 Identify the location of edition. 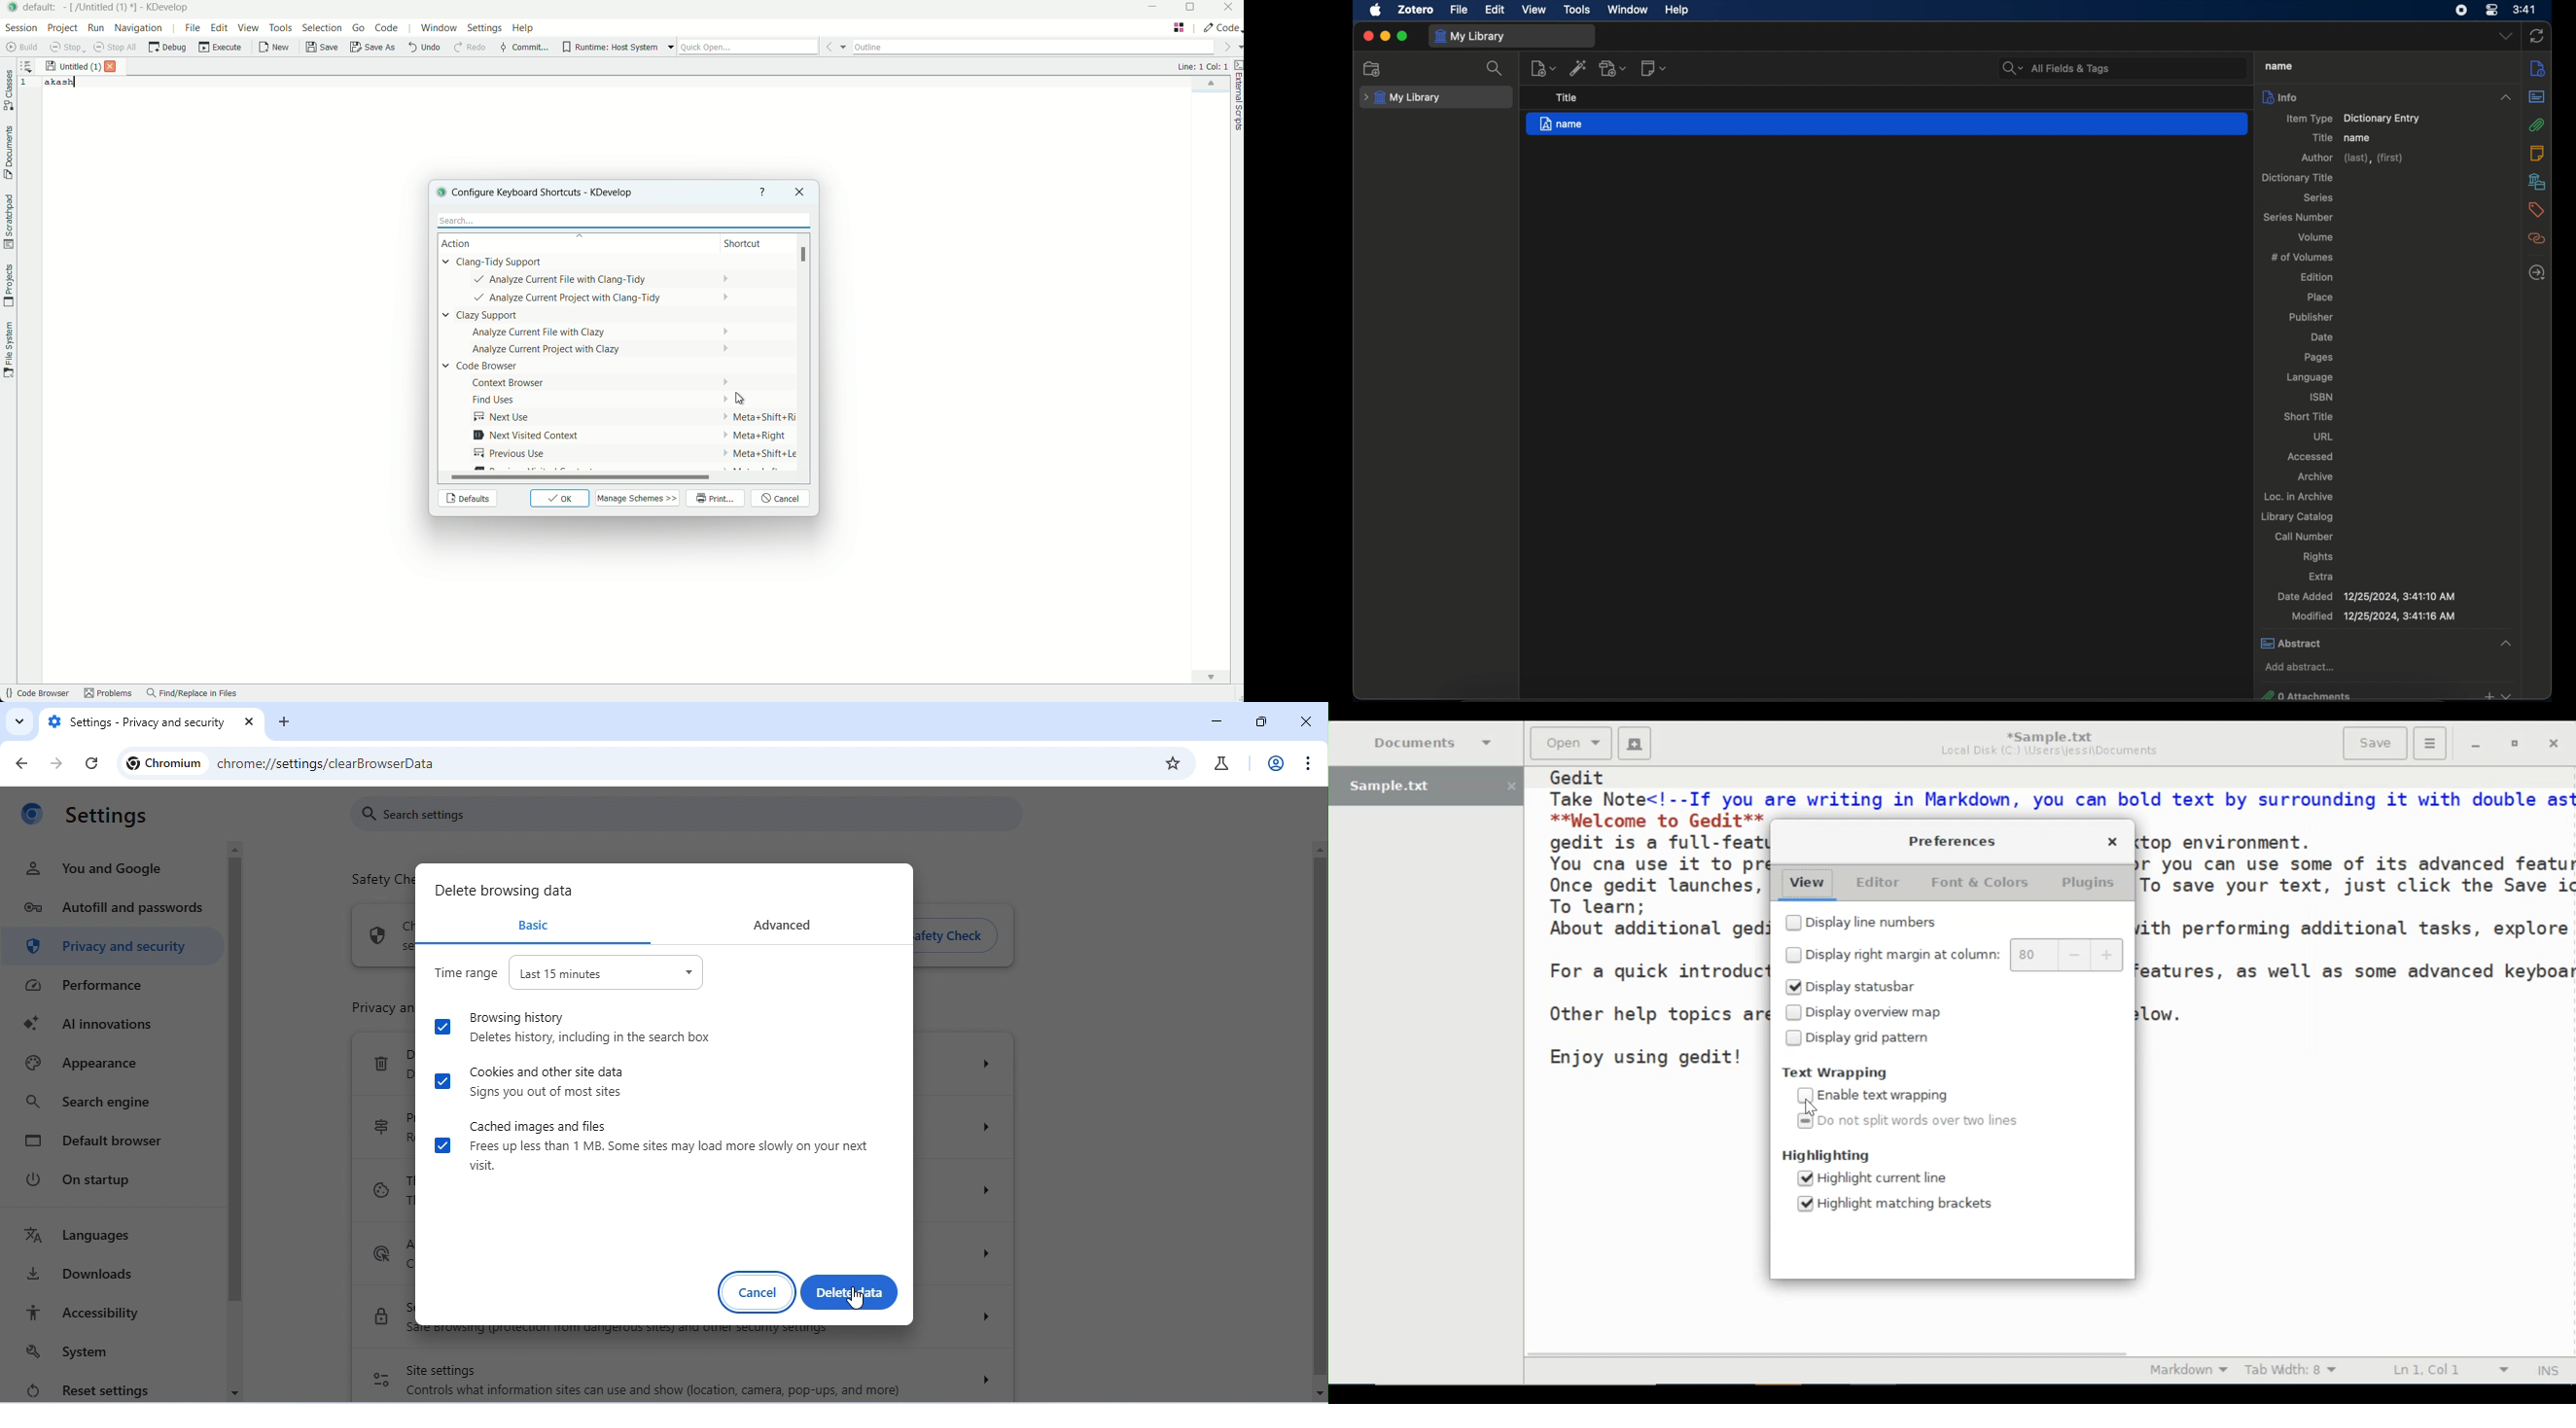
(2318, 276).